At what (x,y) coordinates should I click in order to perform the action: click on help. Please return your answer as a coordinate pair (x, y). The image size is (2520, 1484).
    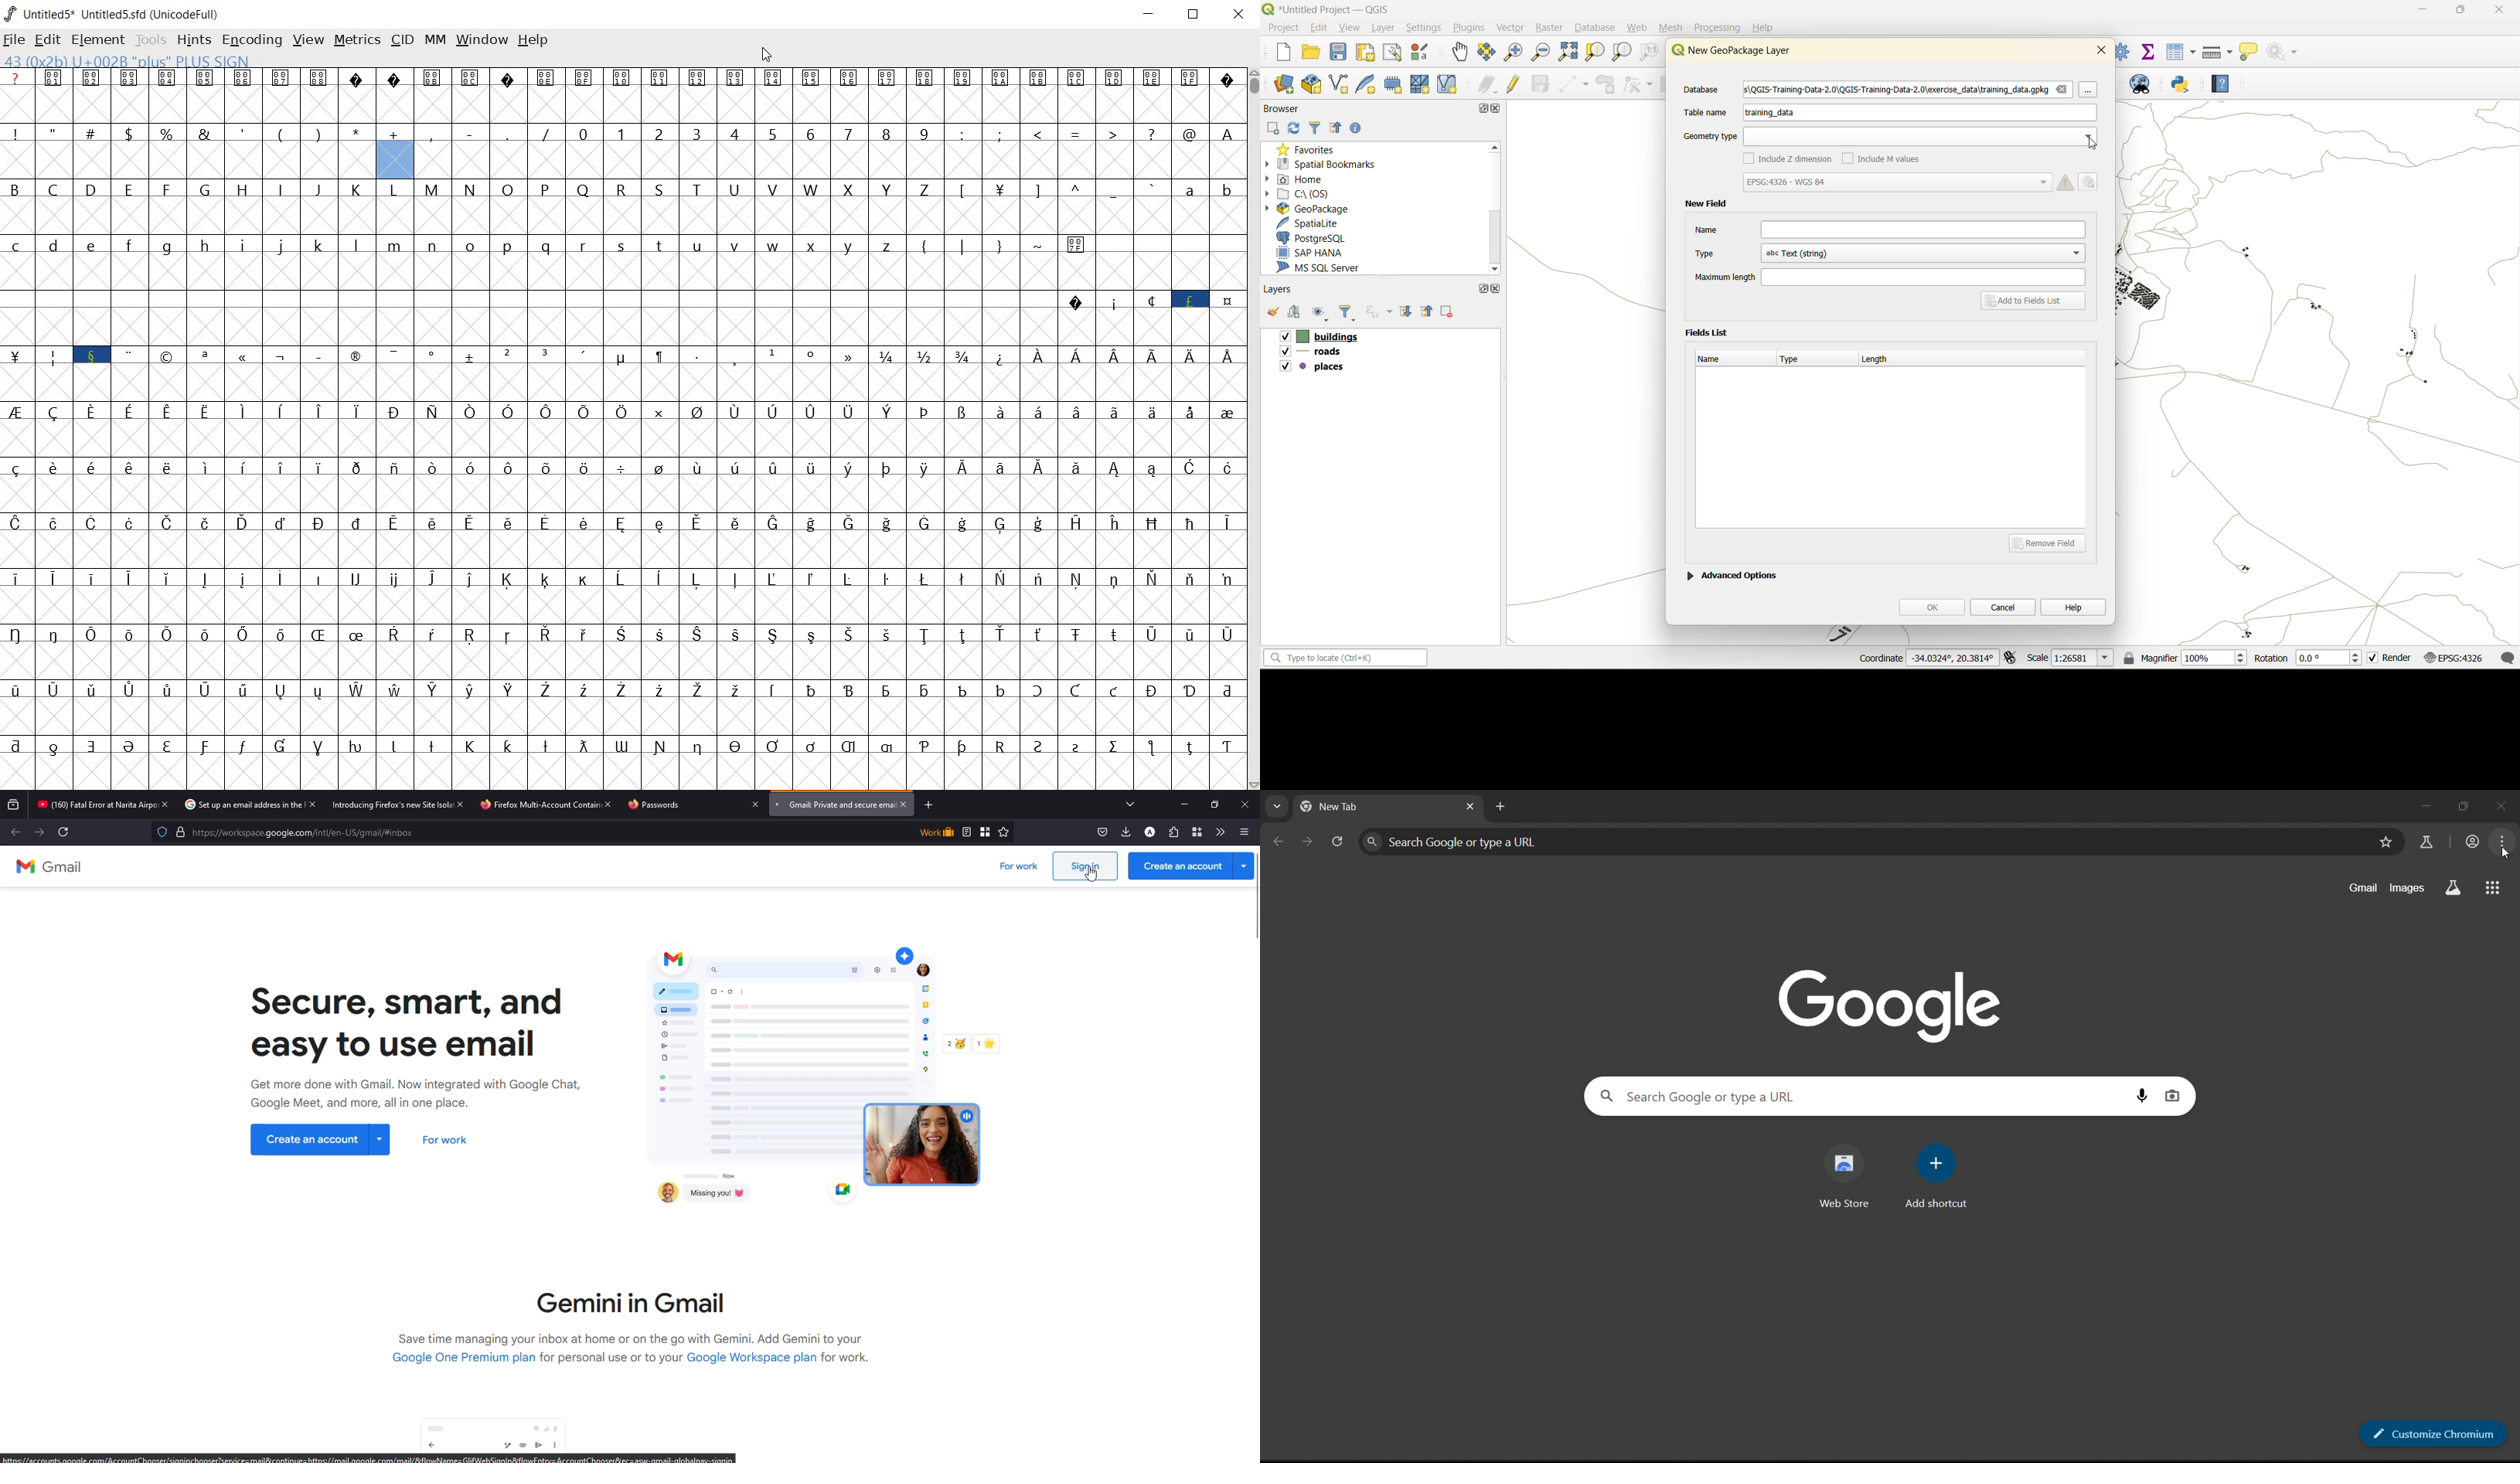
    Looking at the image, I should click on (2220, 86).